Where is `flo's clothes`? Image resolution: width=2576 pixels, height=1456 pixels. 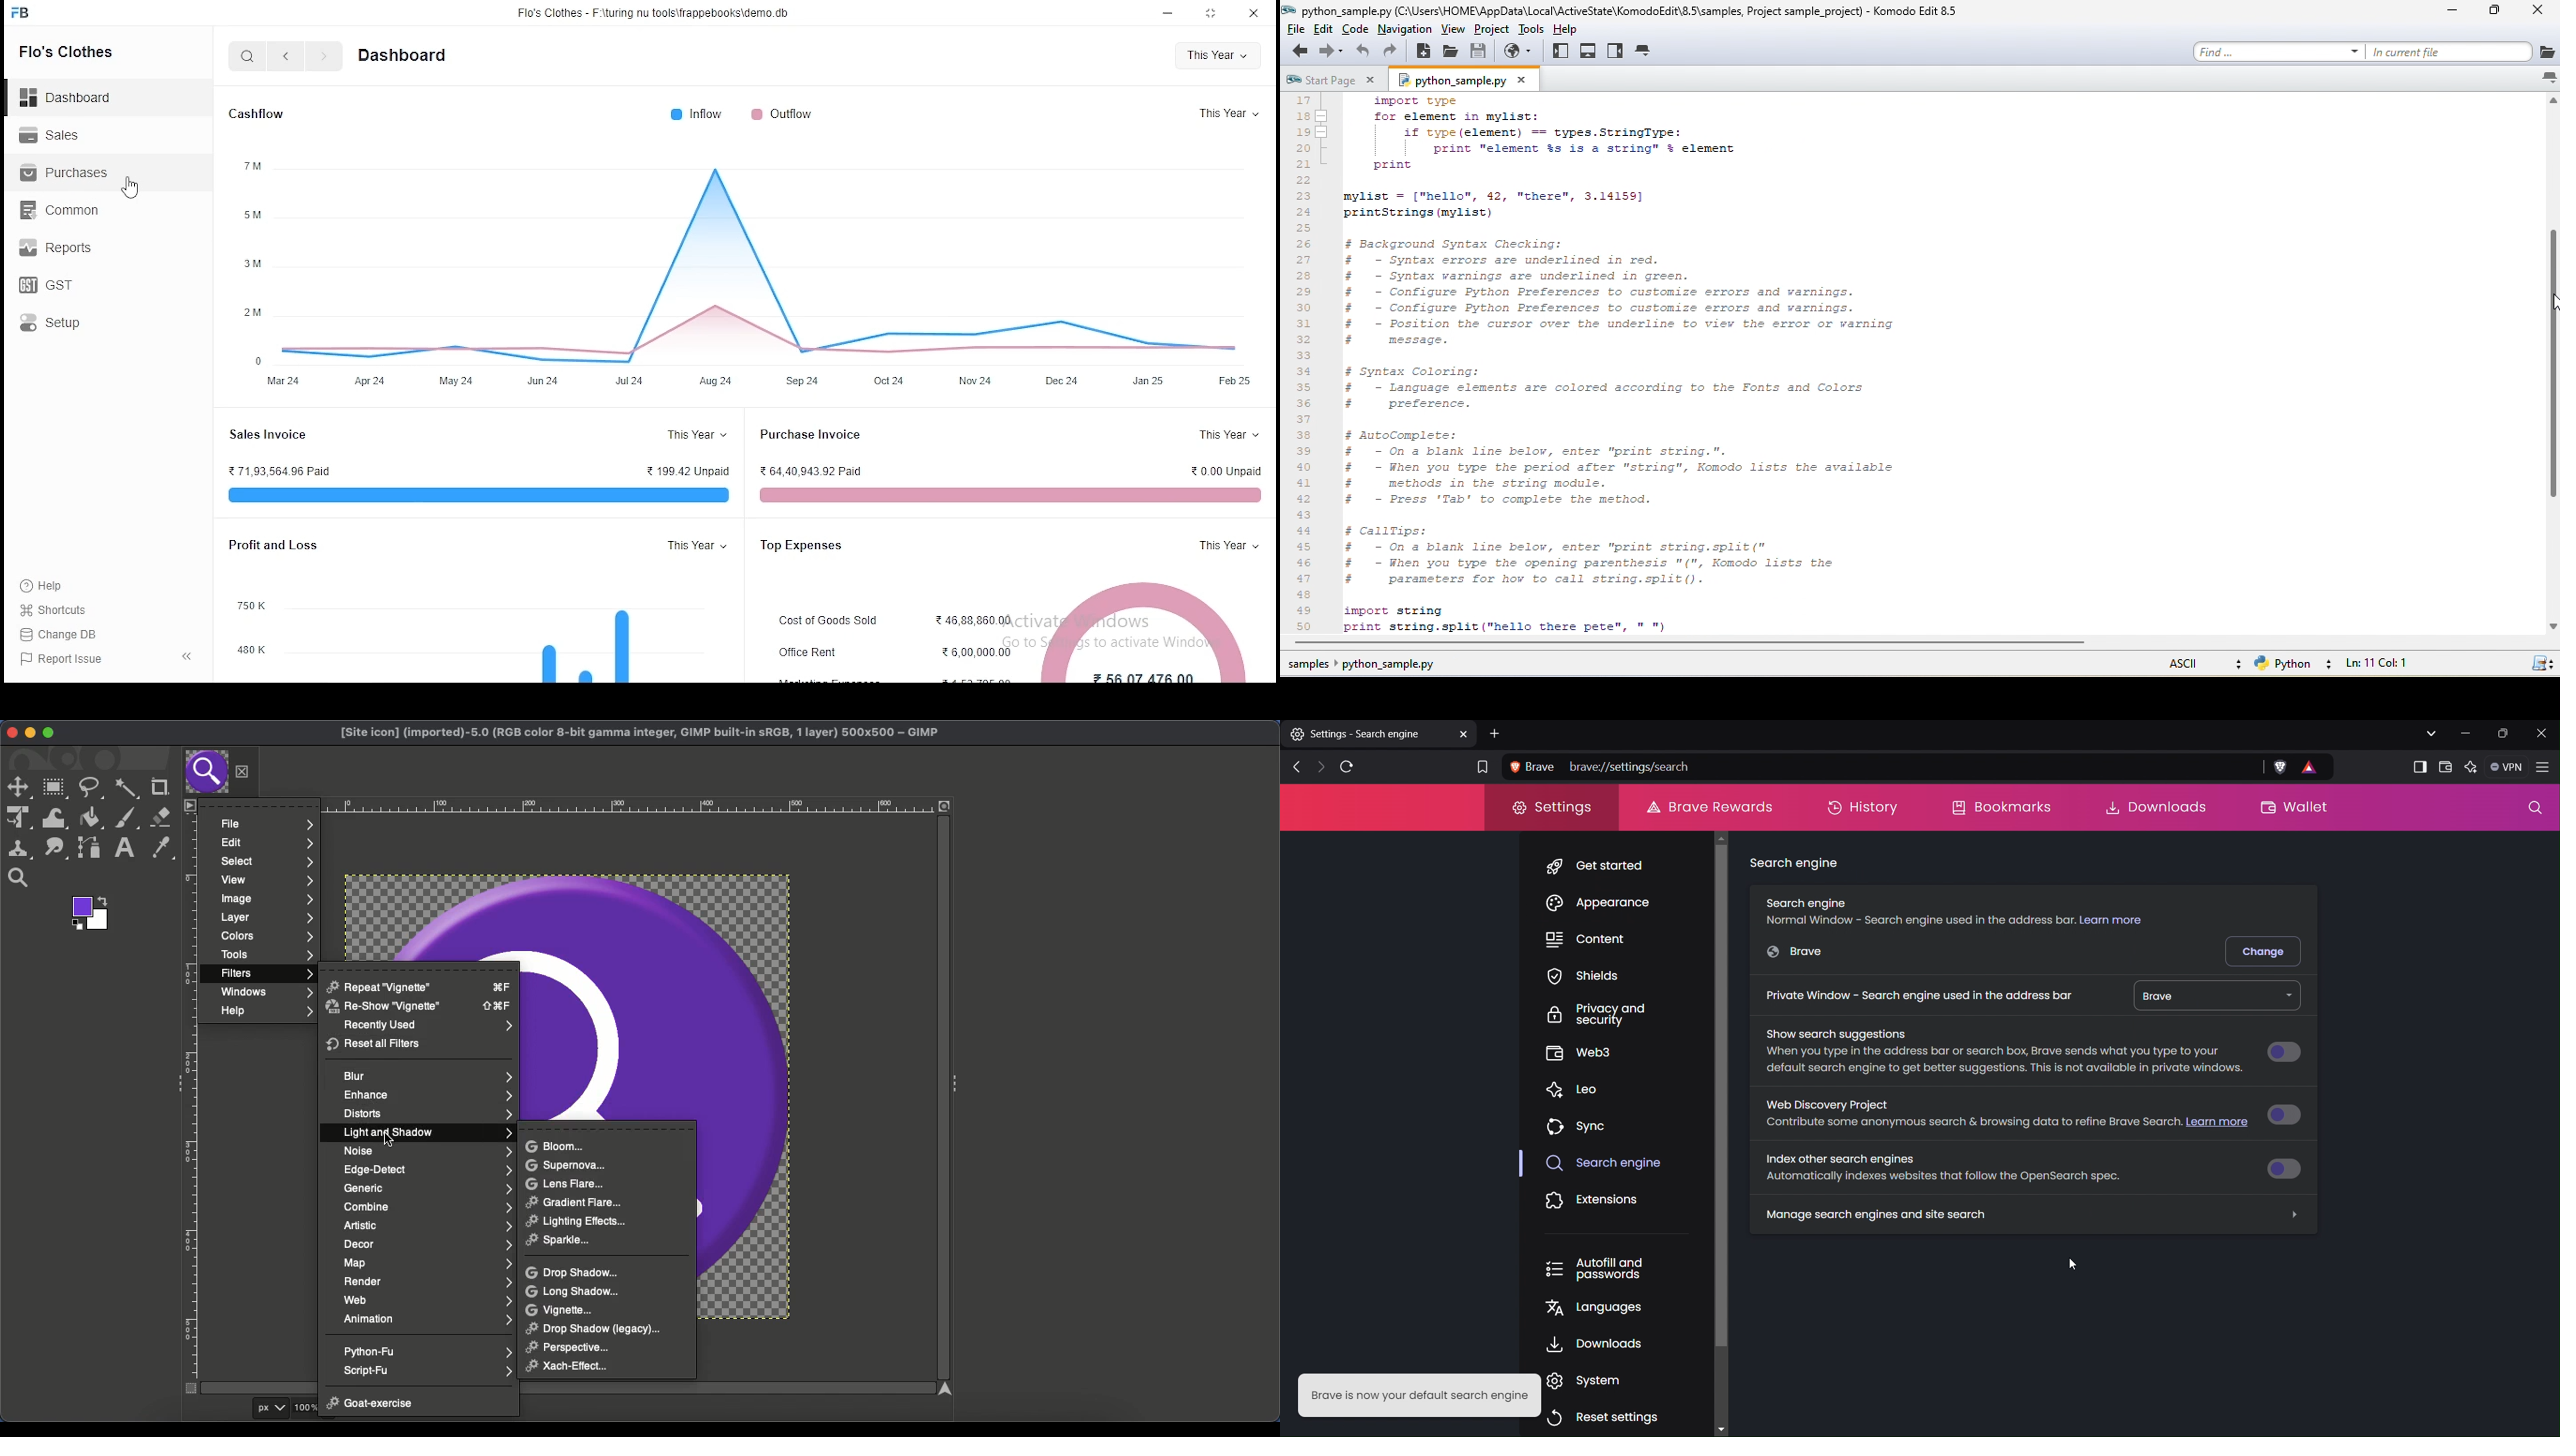 flo's clothes is located at coordinates (69, 51).